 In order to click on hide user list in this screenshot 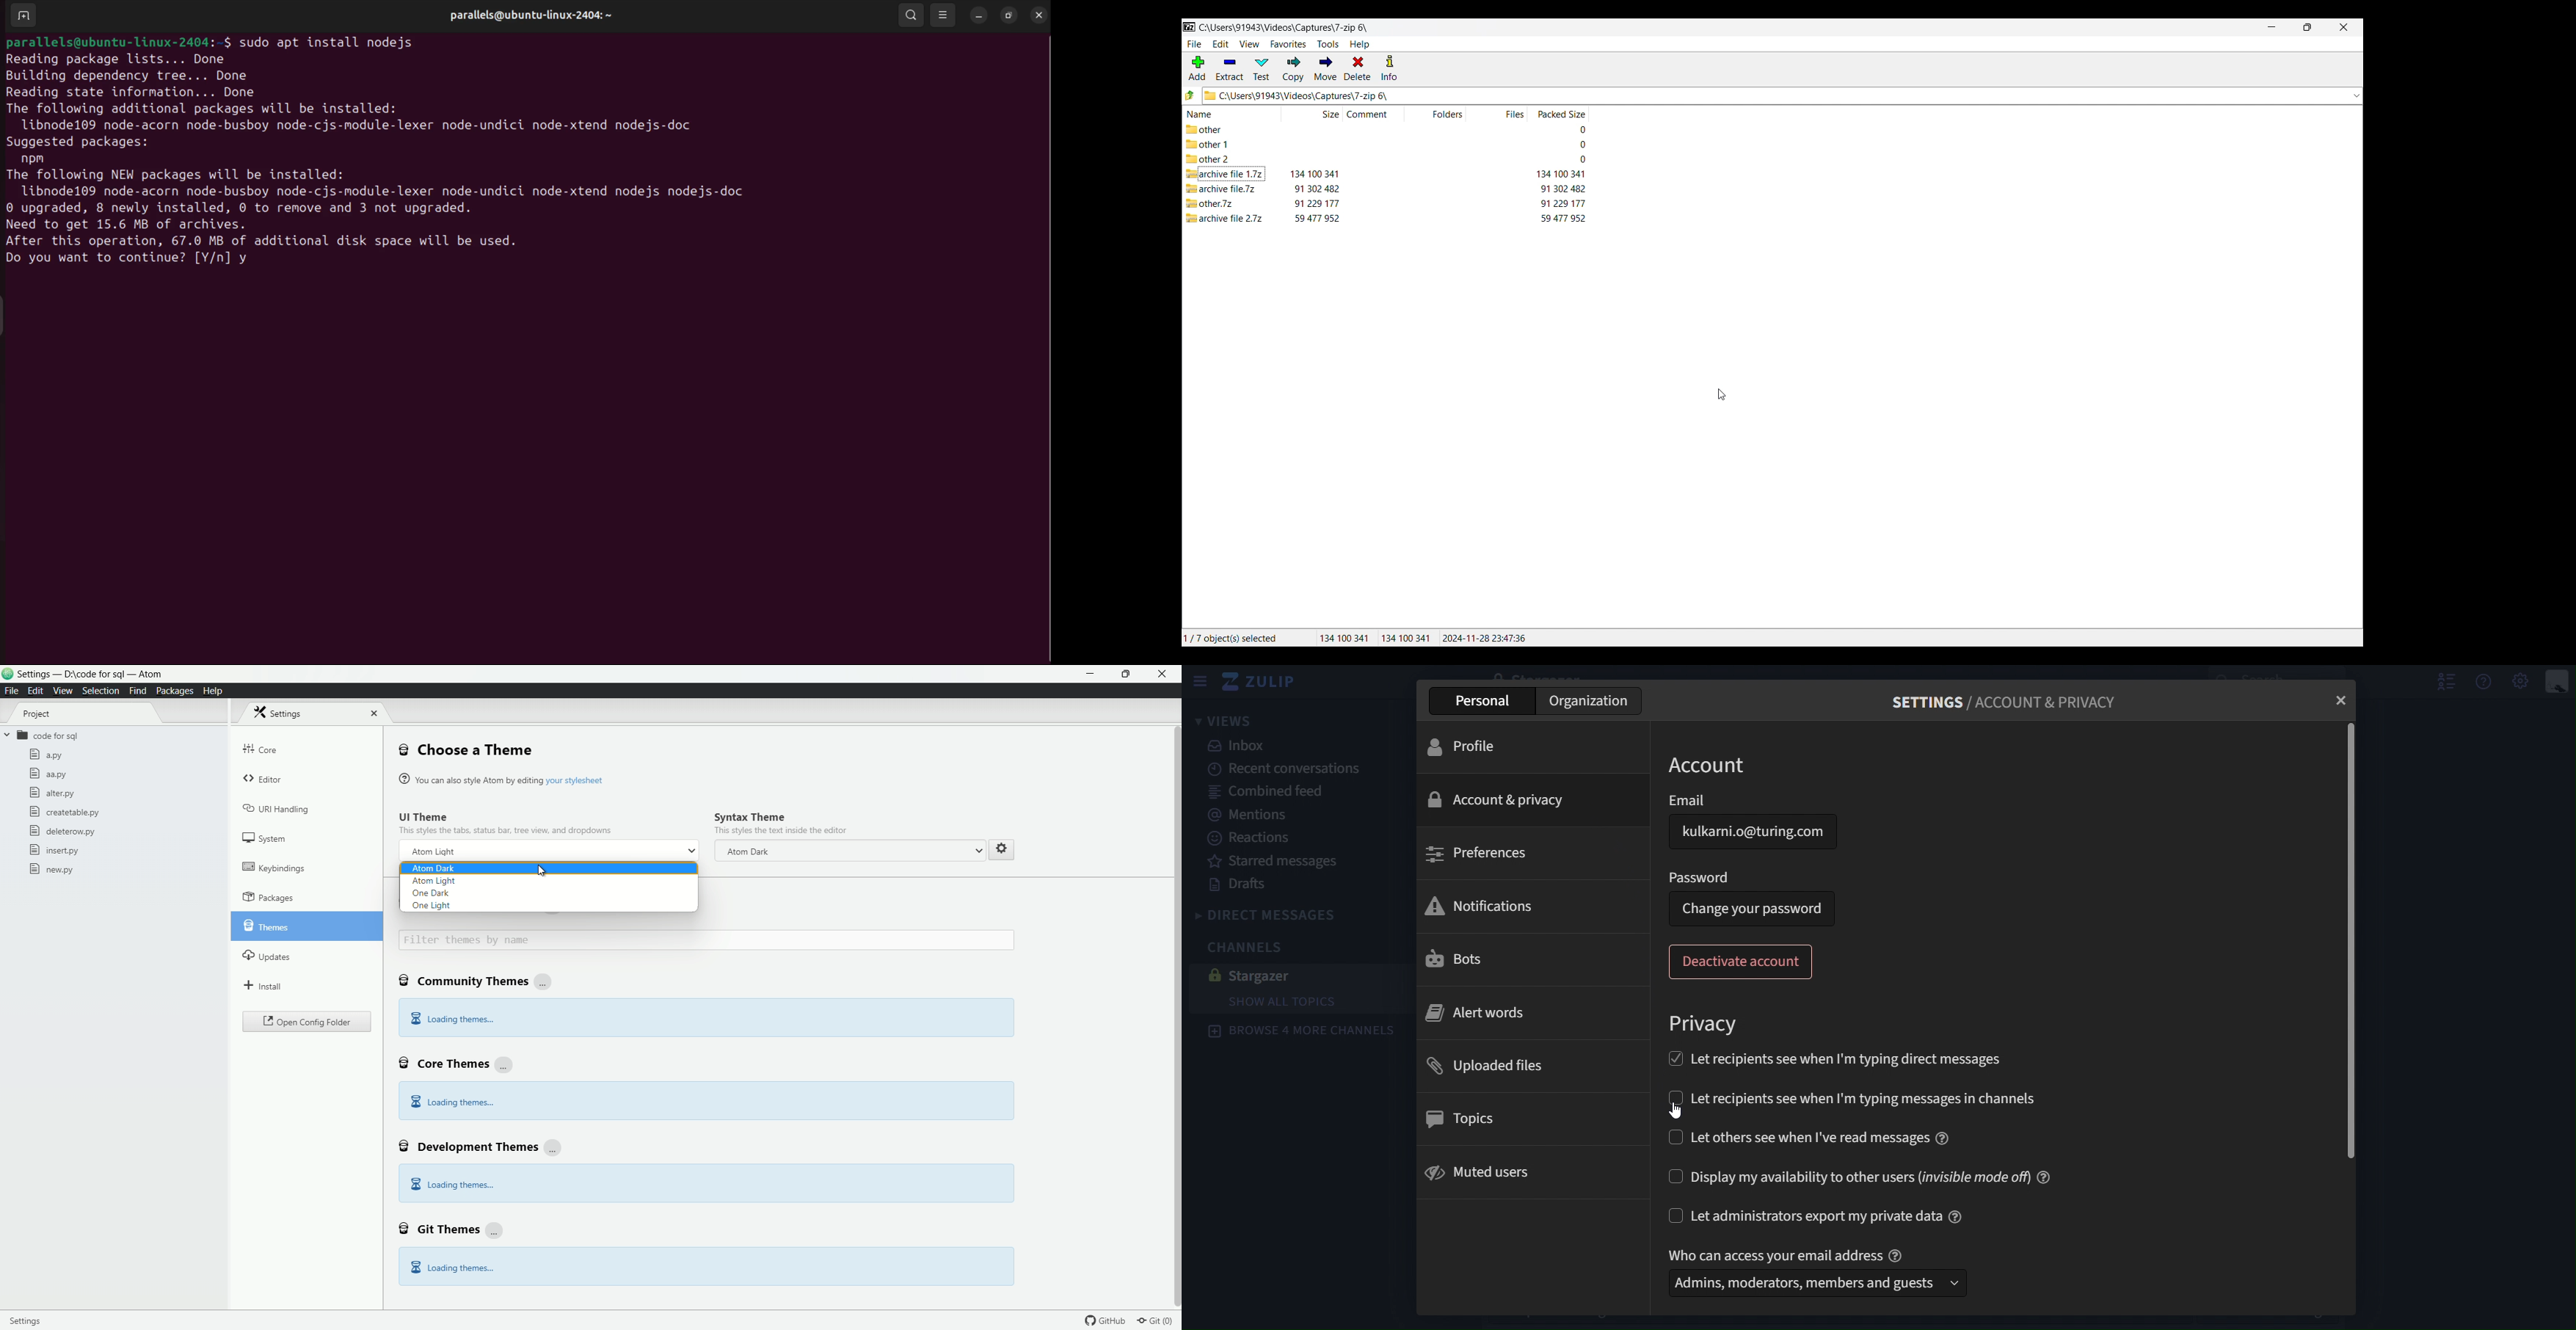, I will do `click(2450, 685)`.